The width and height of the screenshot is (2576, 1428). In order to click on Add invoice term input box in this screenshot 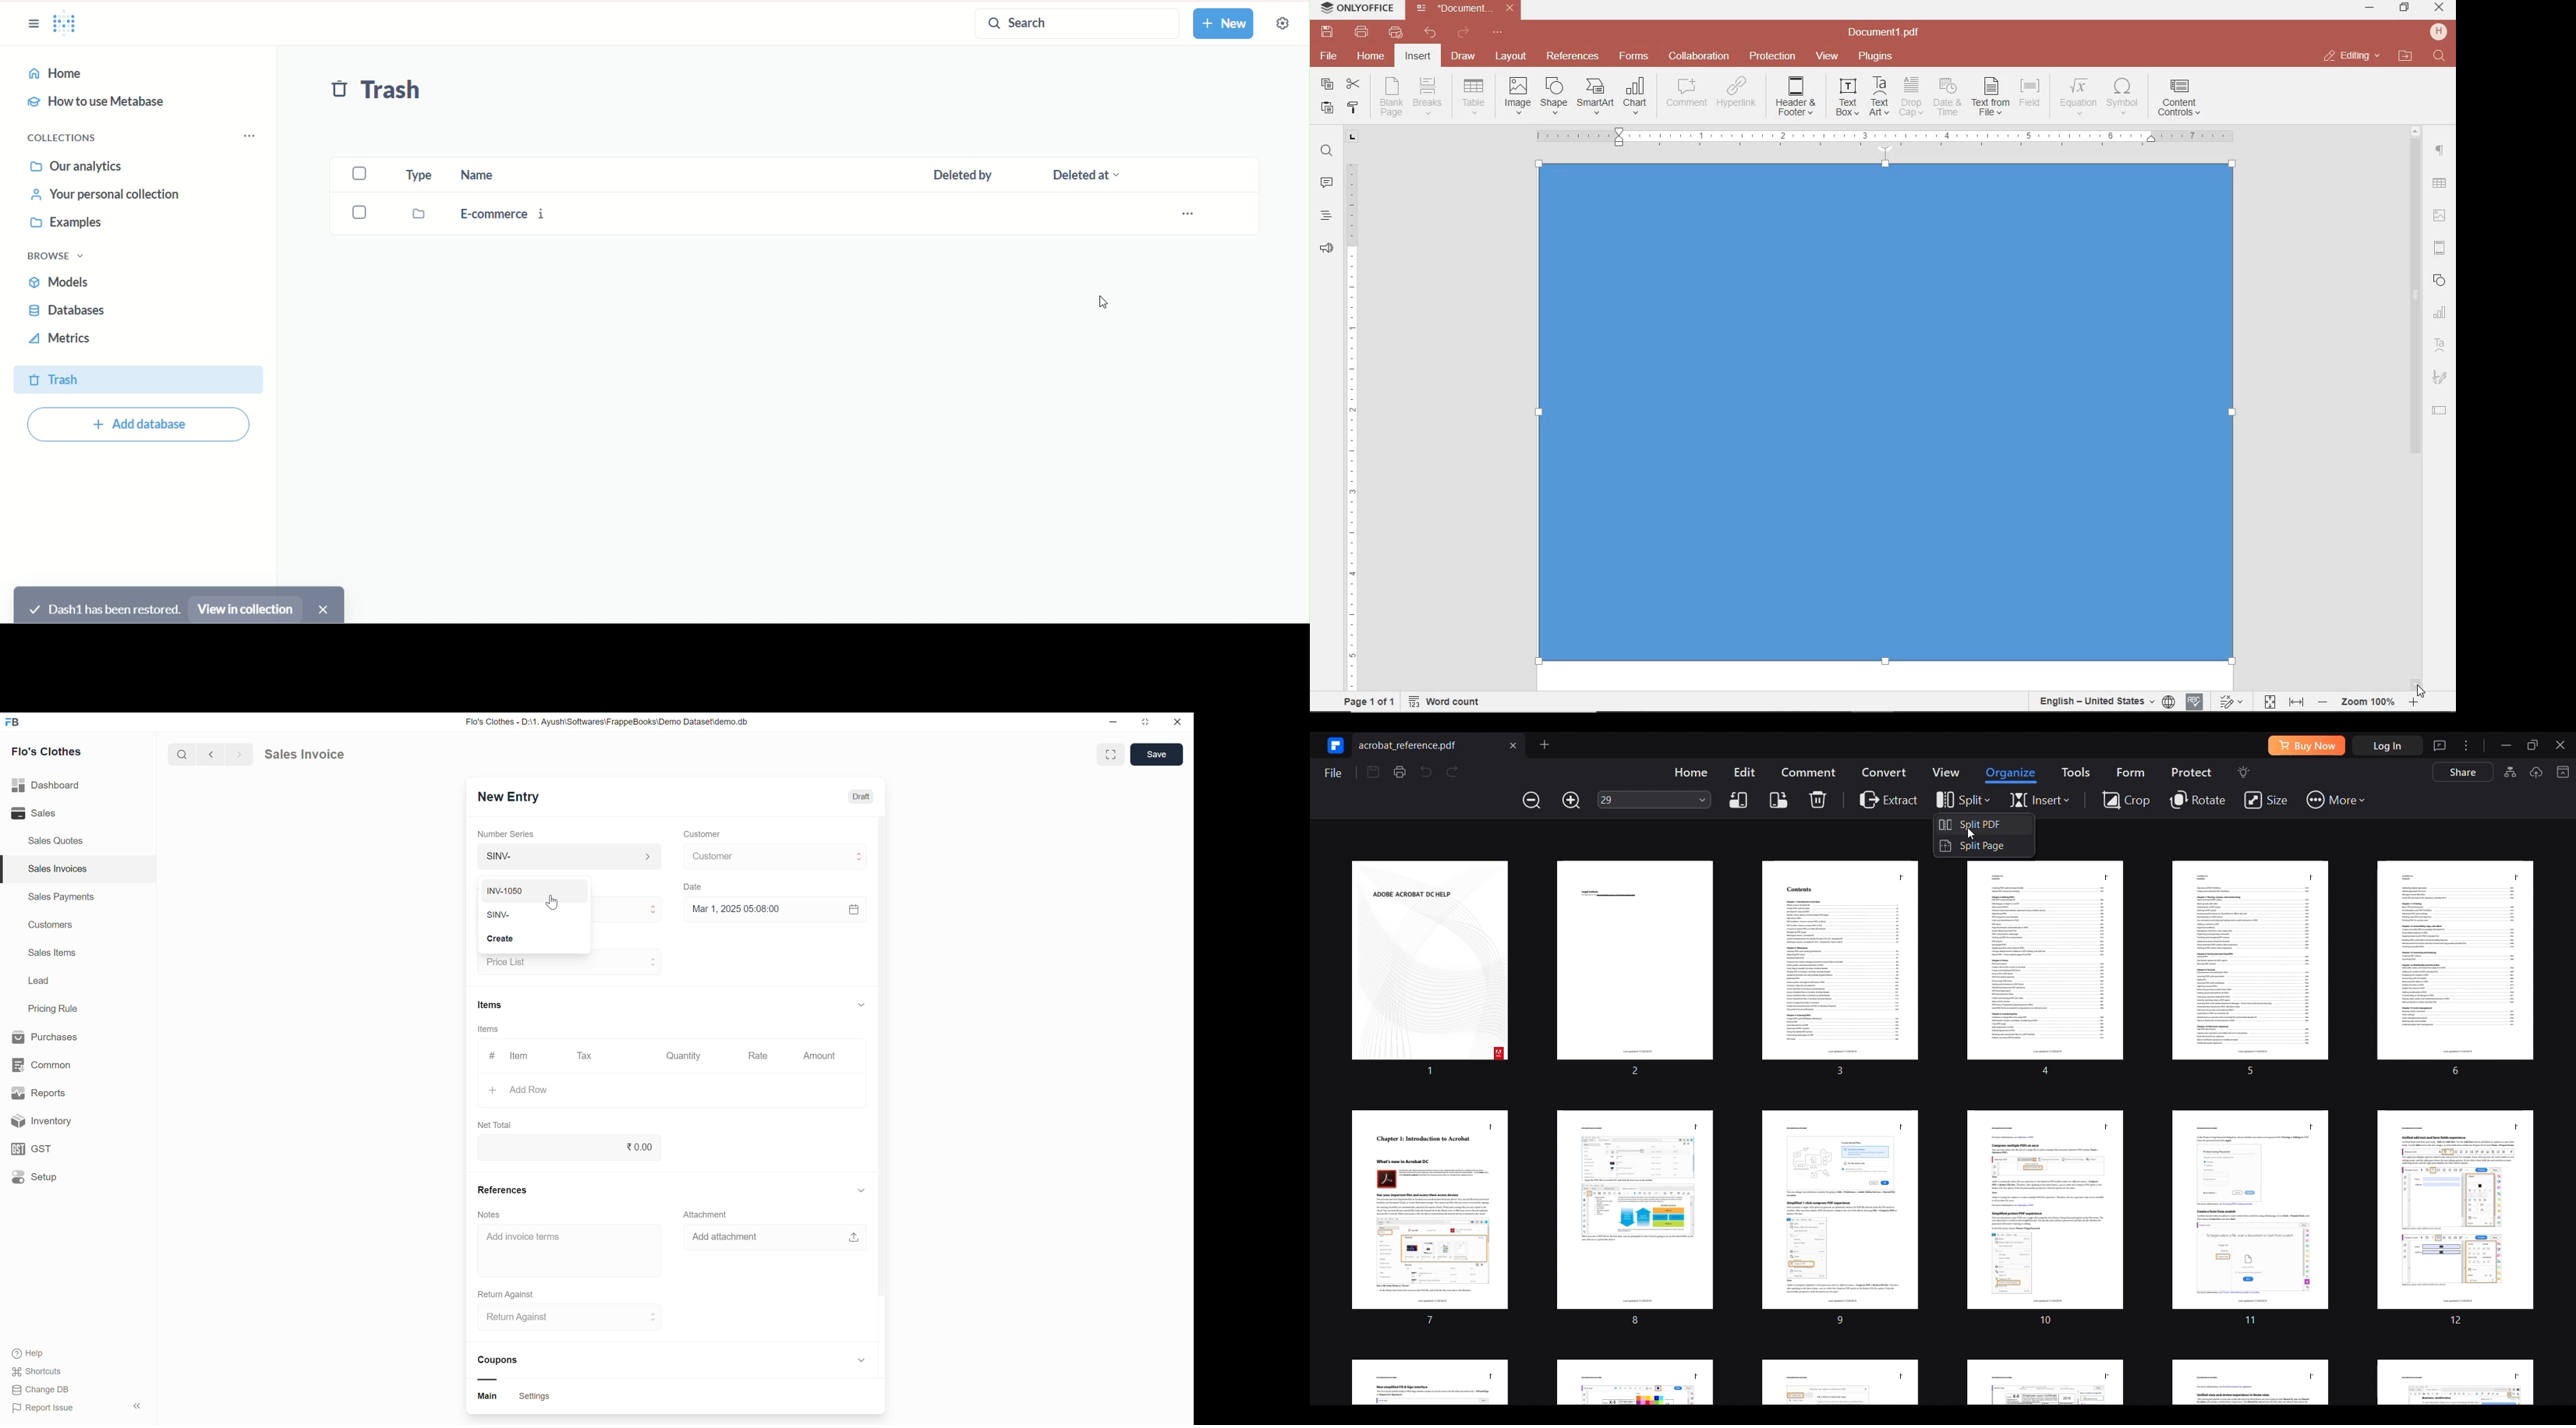, I will do `click(564, 1243)`.